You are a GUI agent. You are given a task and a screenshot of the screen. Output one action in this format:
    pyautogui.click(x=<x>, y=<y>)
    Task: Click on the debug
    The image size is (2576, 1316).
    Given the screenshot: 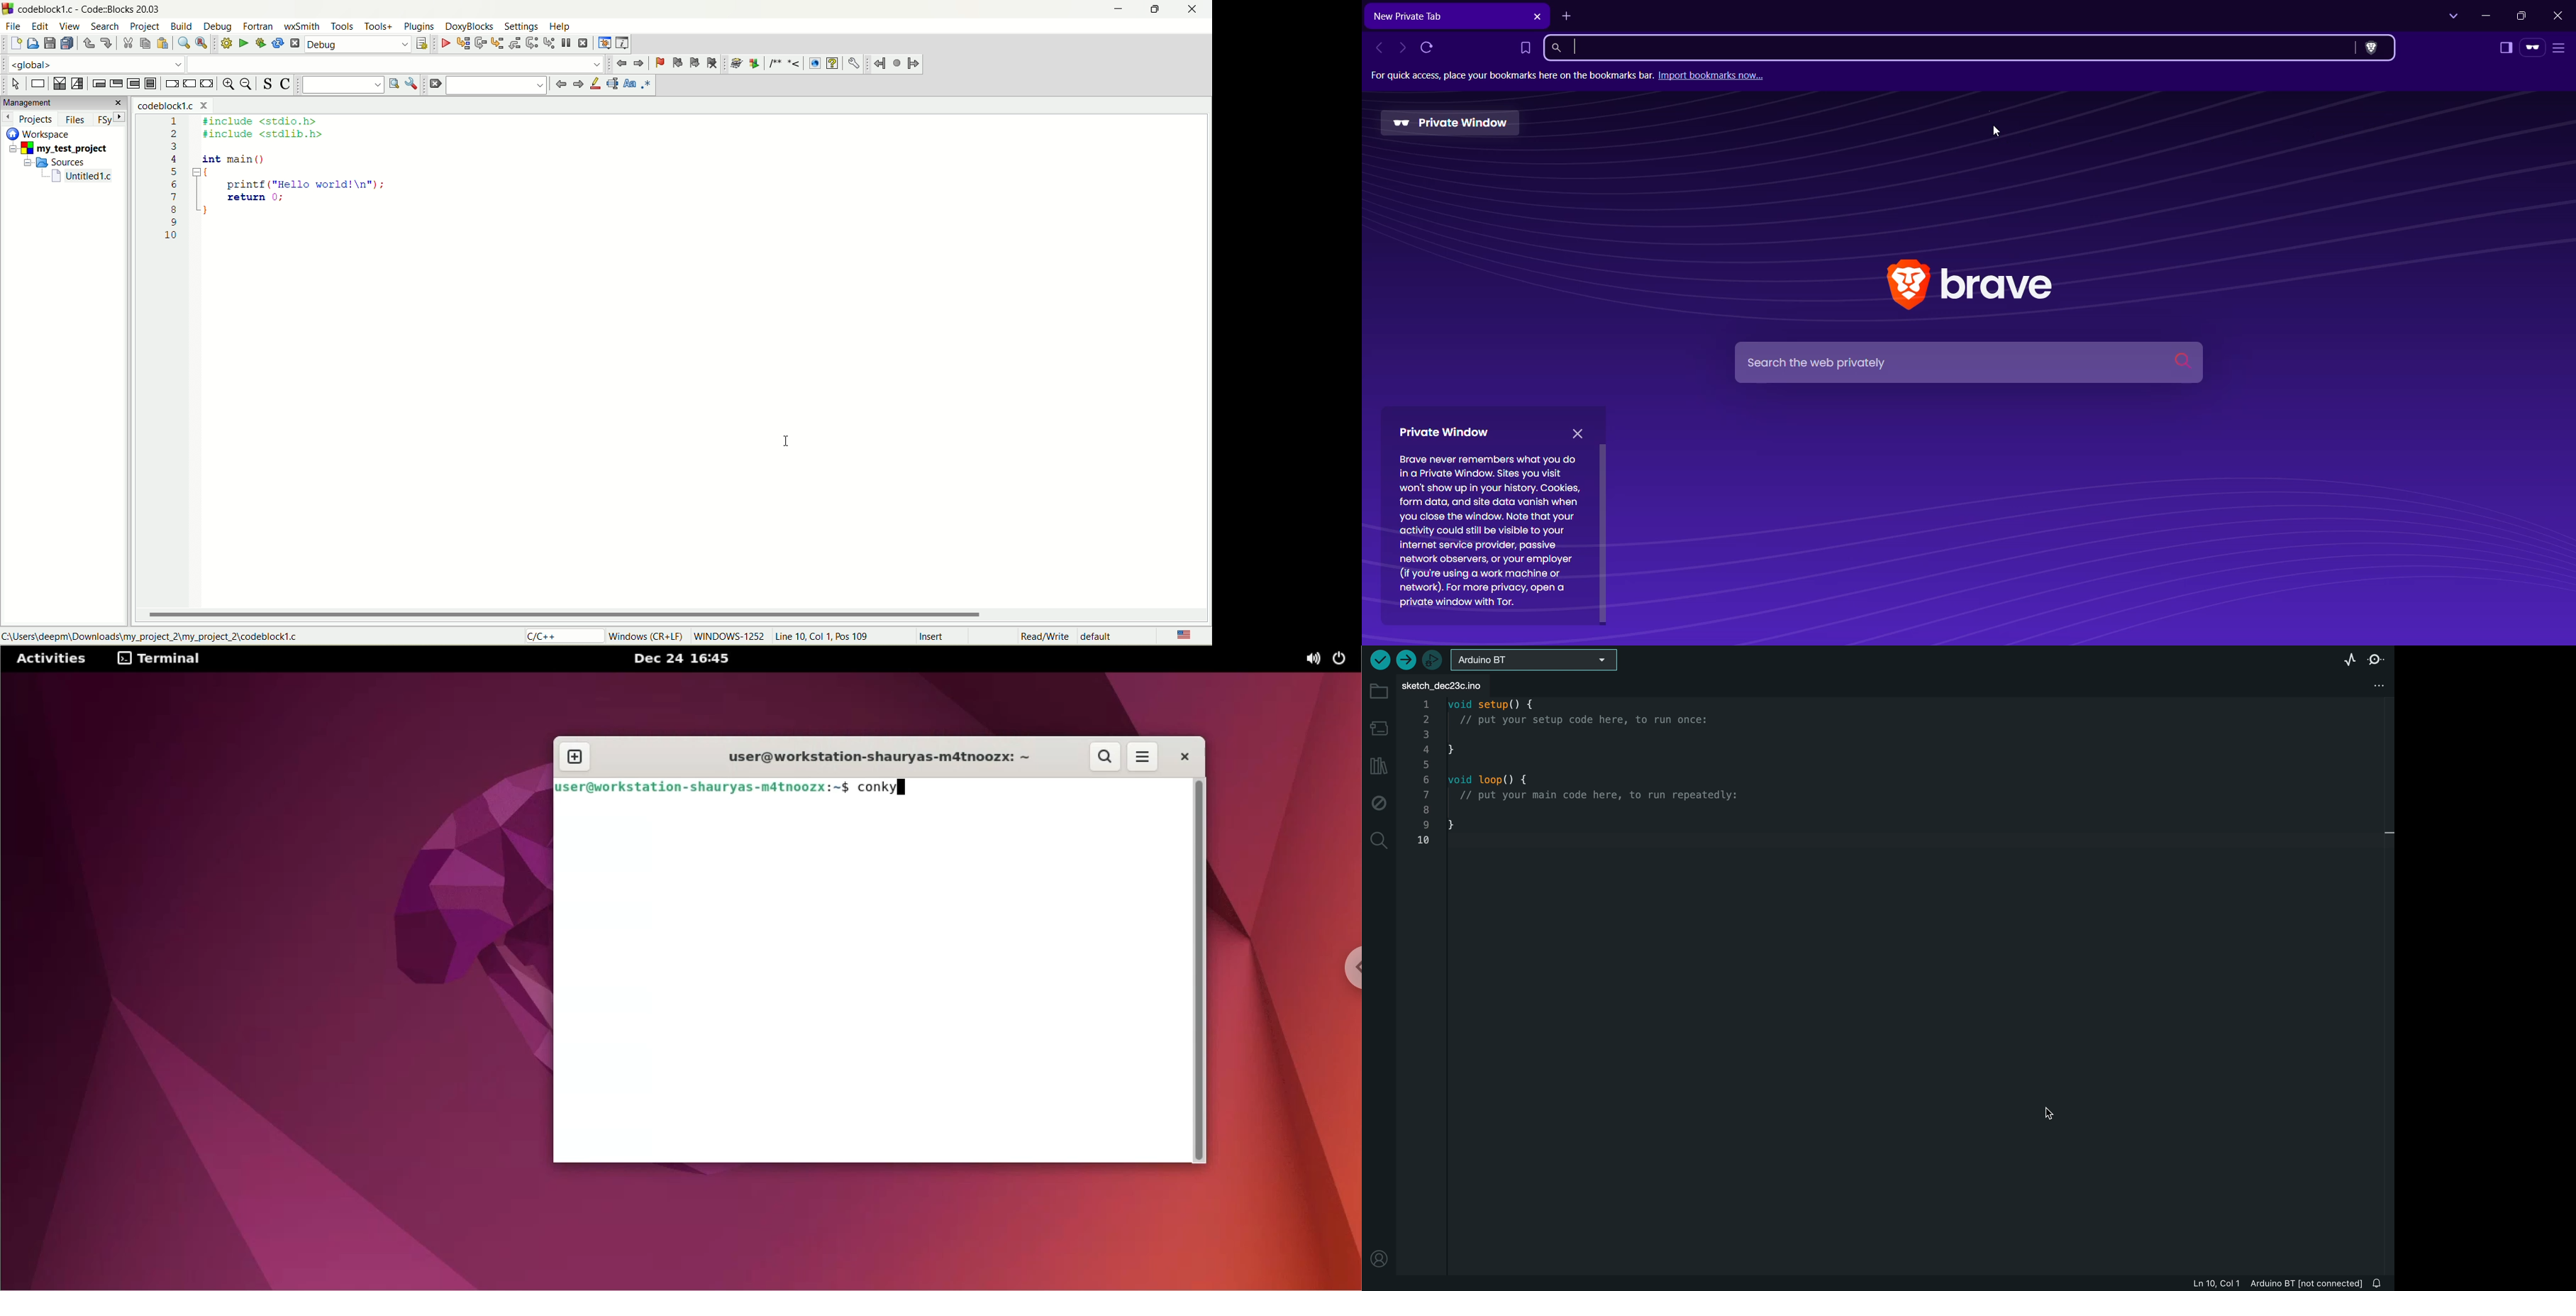 What is the action you would take?
    pyautogui.click(x=219, y=27)
    